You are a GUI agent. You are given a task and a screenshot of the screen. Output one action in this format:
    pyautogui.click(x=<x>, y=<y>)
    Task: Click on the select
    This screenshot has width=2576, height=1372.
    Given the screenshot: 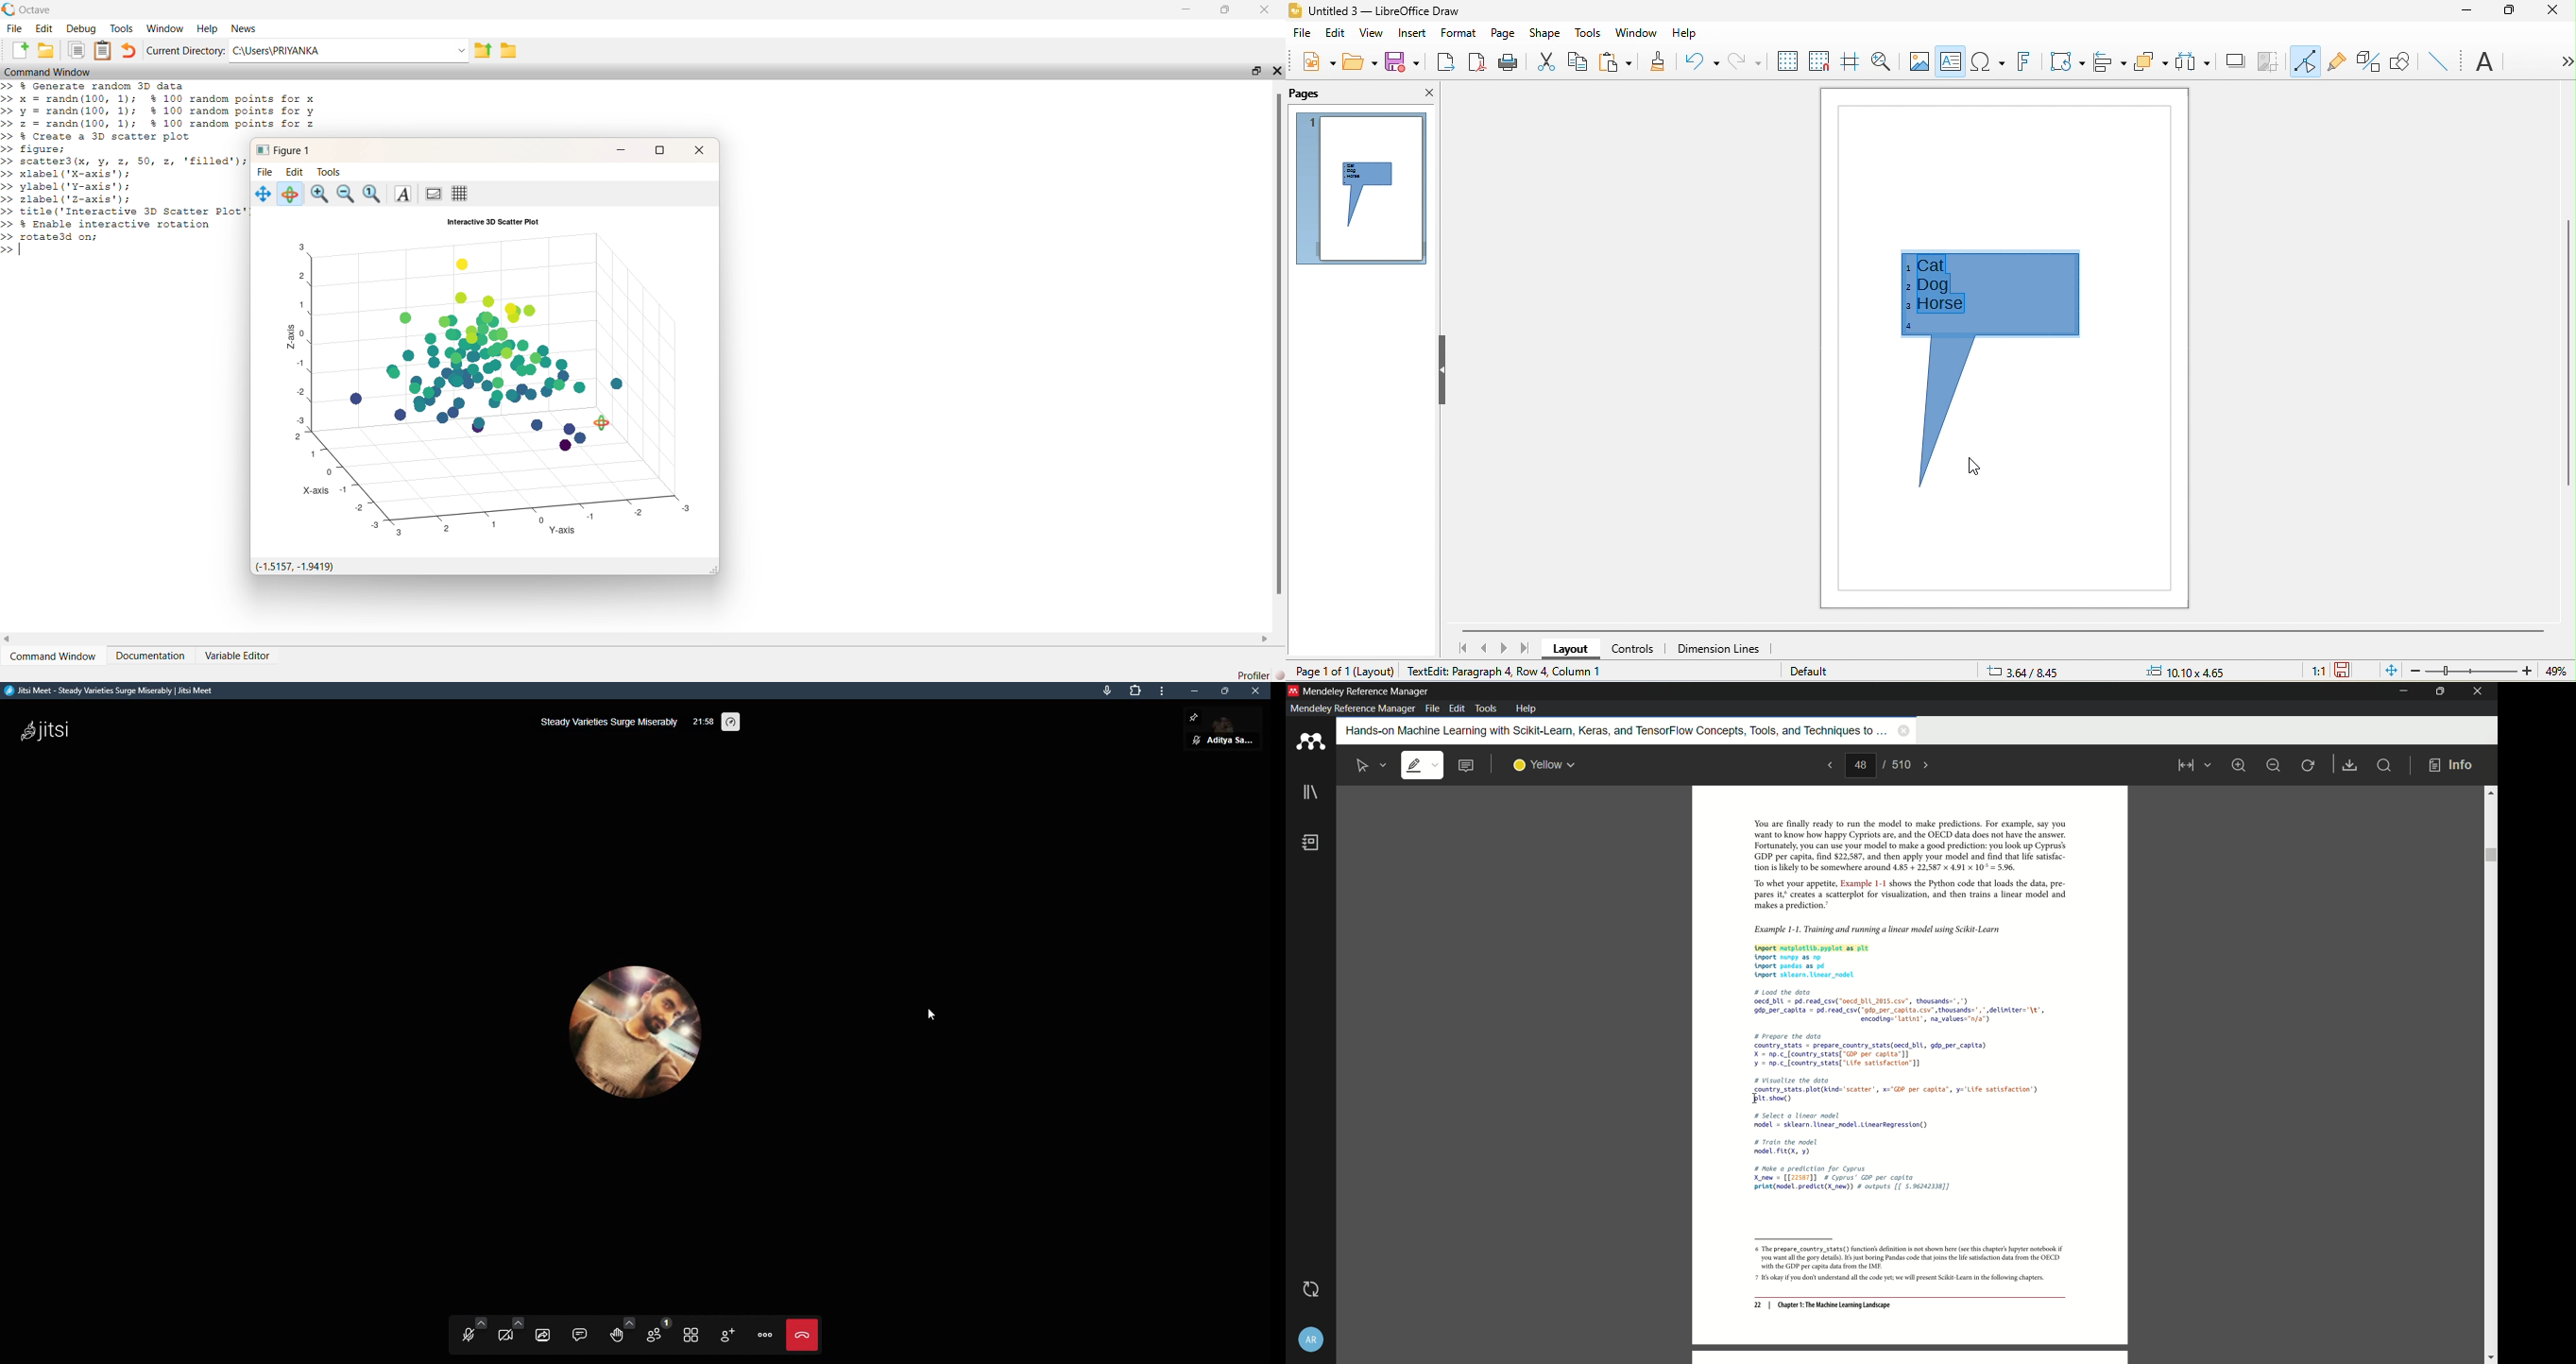 What is the action you would take?
    pyautogui.click(x=1363, y=766)
    